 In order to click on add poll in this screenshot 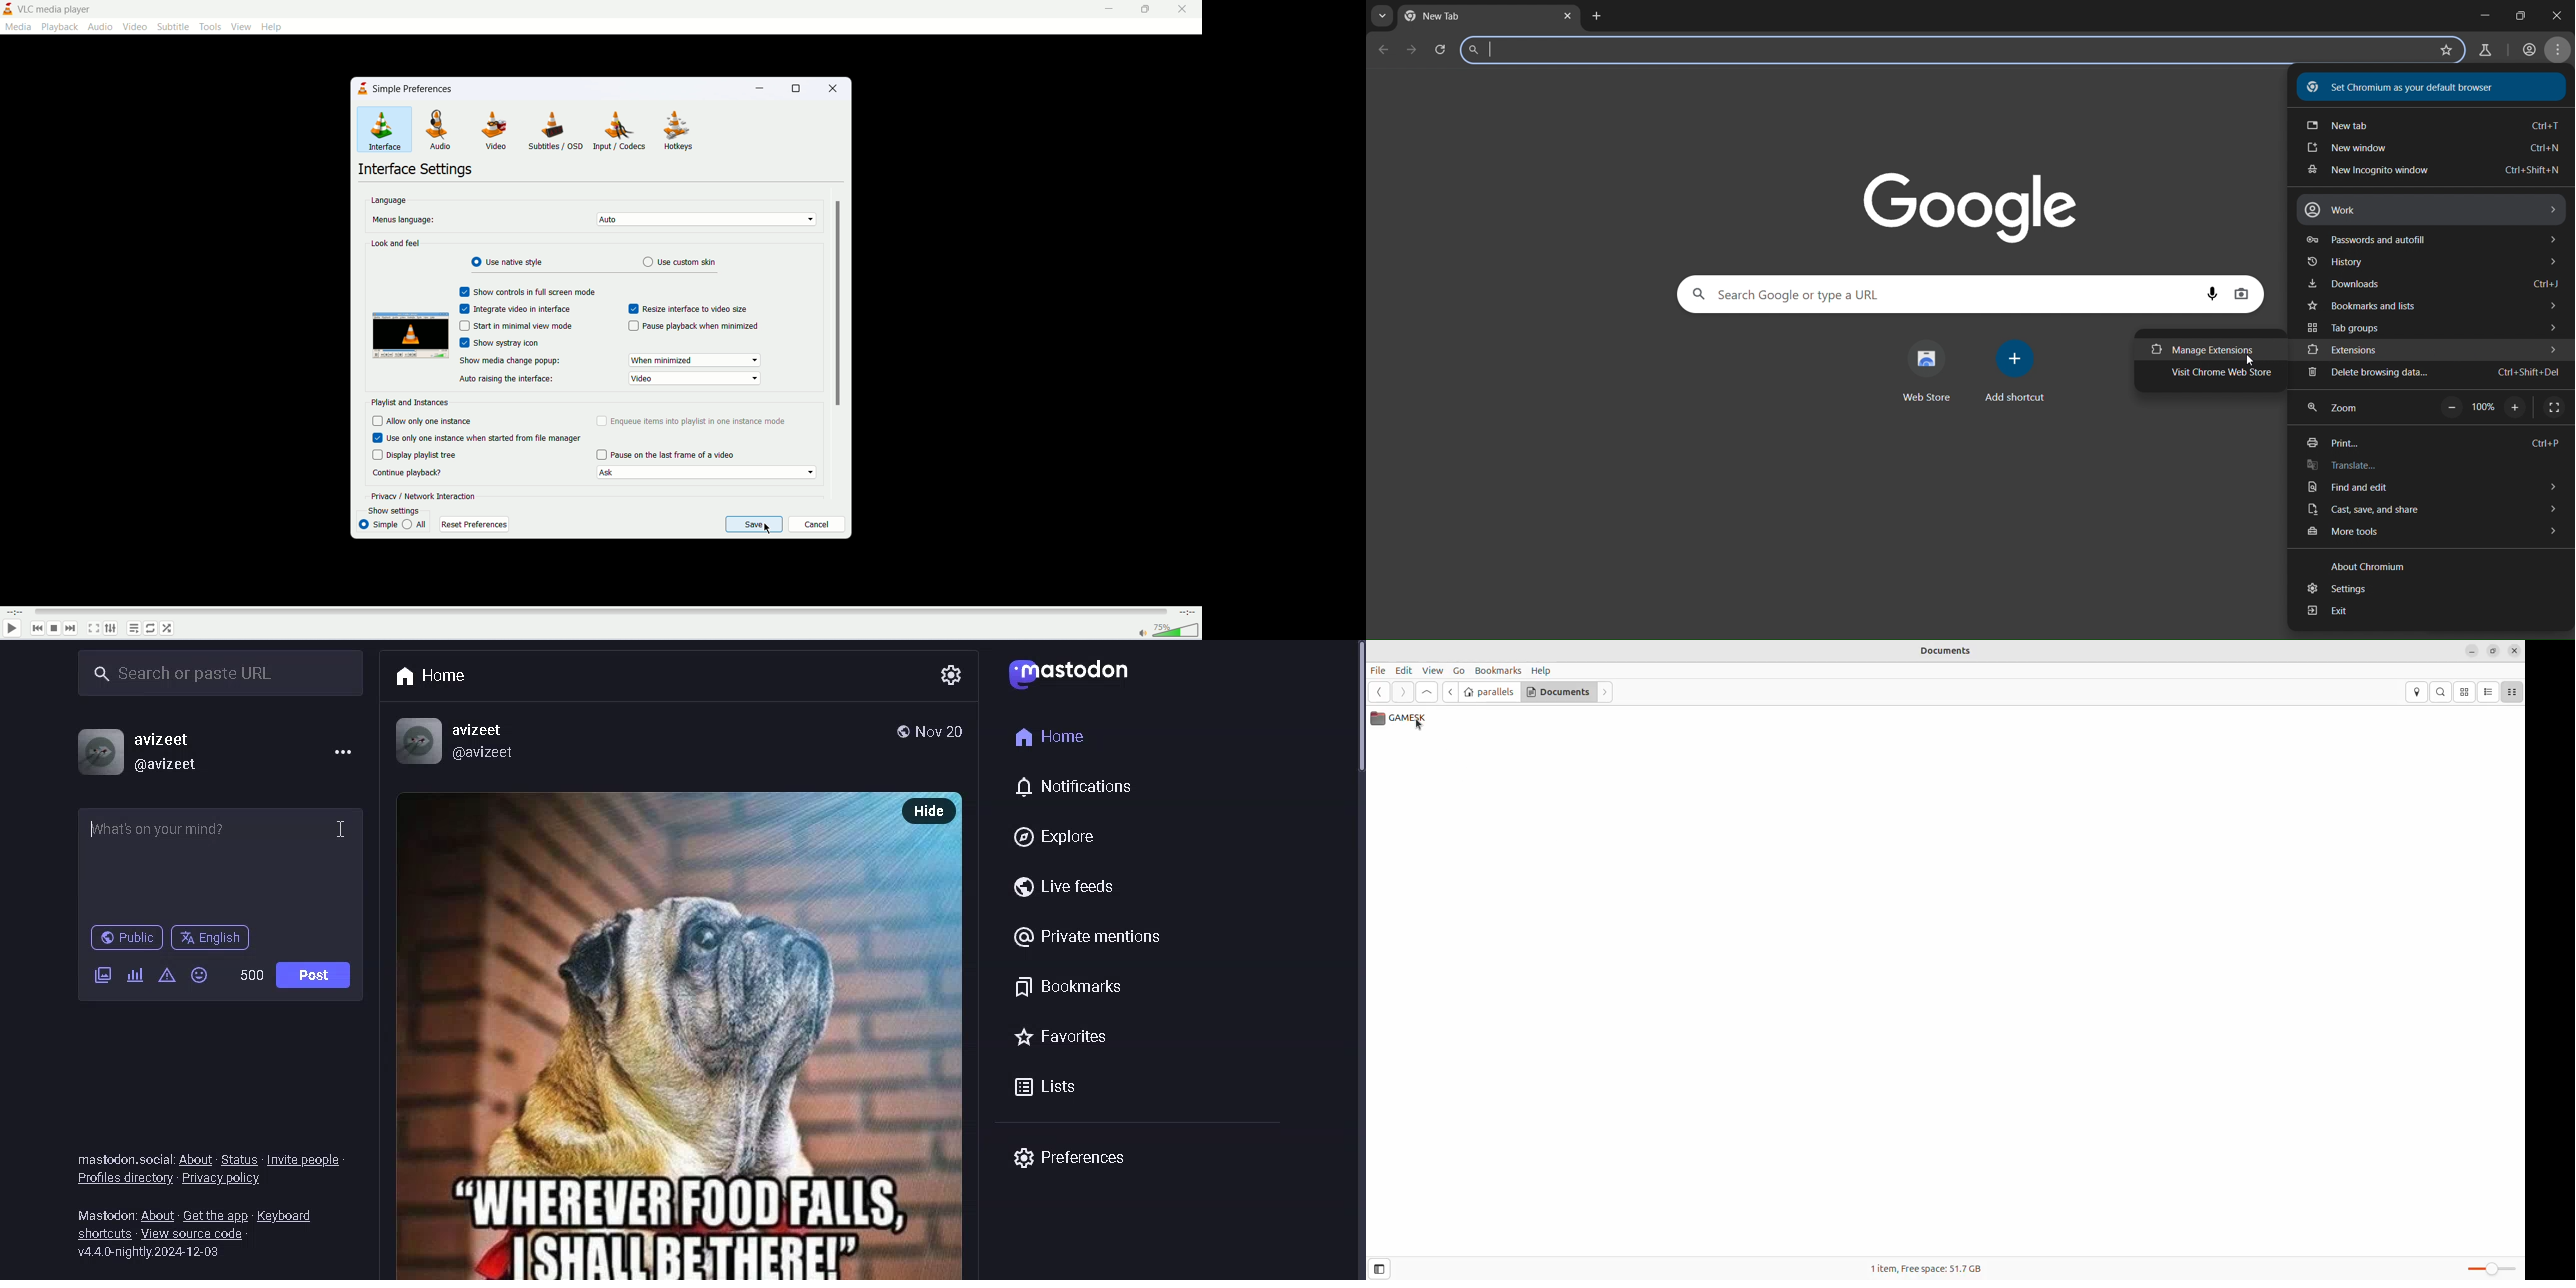, I will do `click(134, 976)`.